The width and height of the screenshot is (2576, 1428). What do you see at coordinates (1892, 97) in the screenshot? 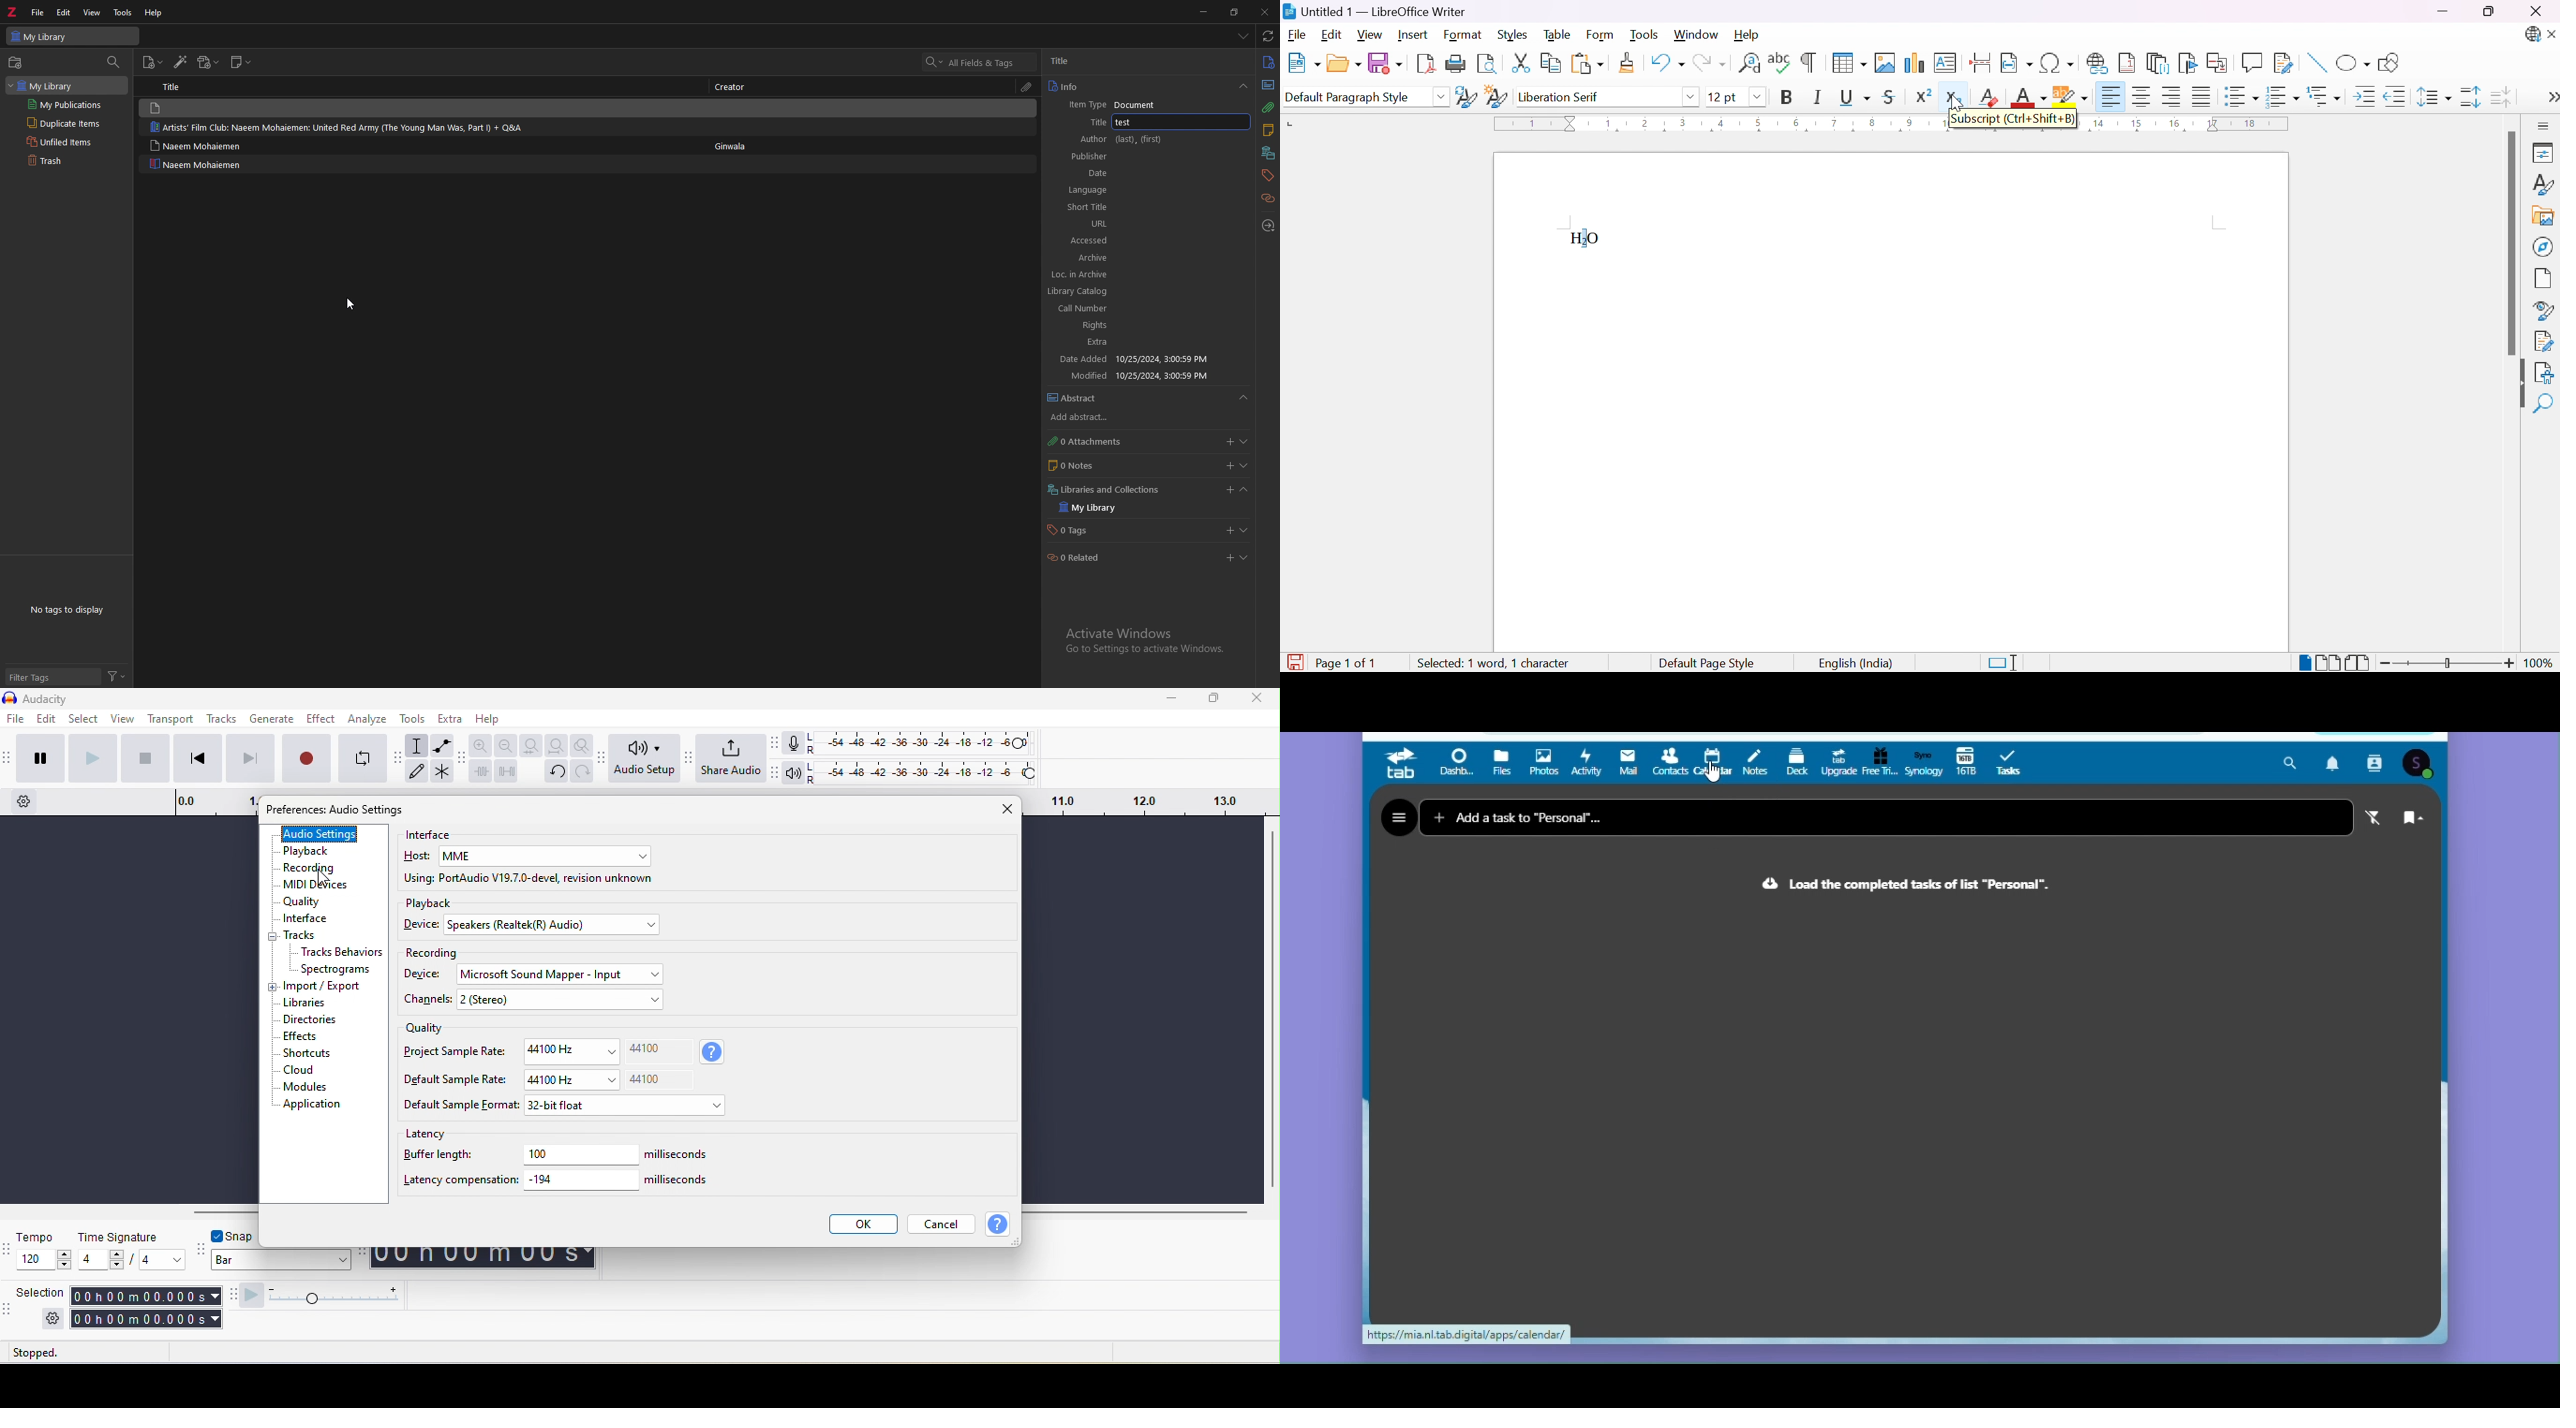
I see `Strikethrough` at bounding box center [1892, 97].